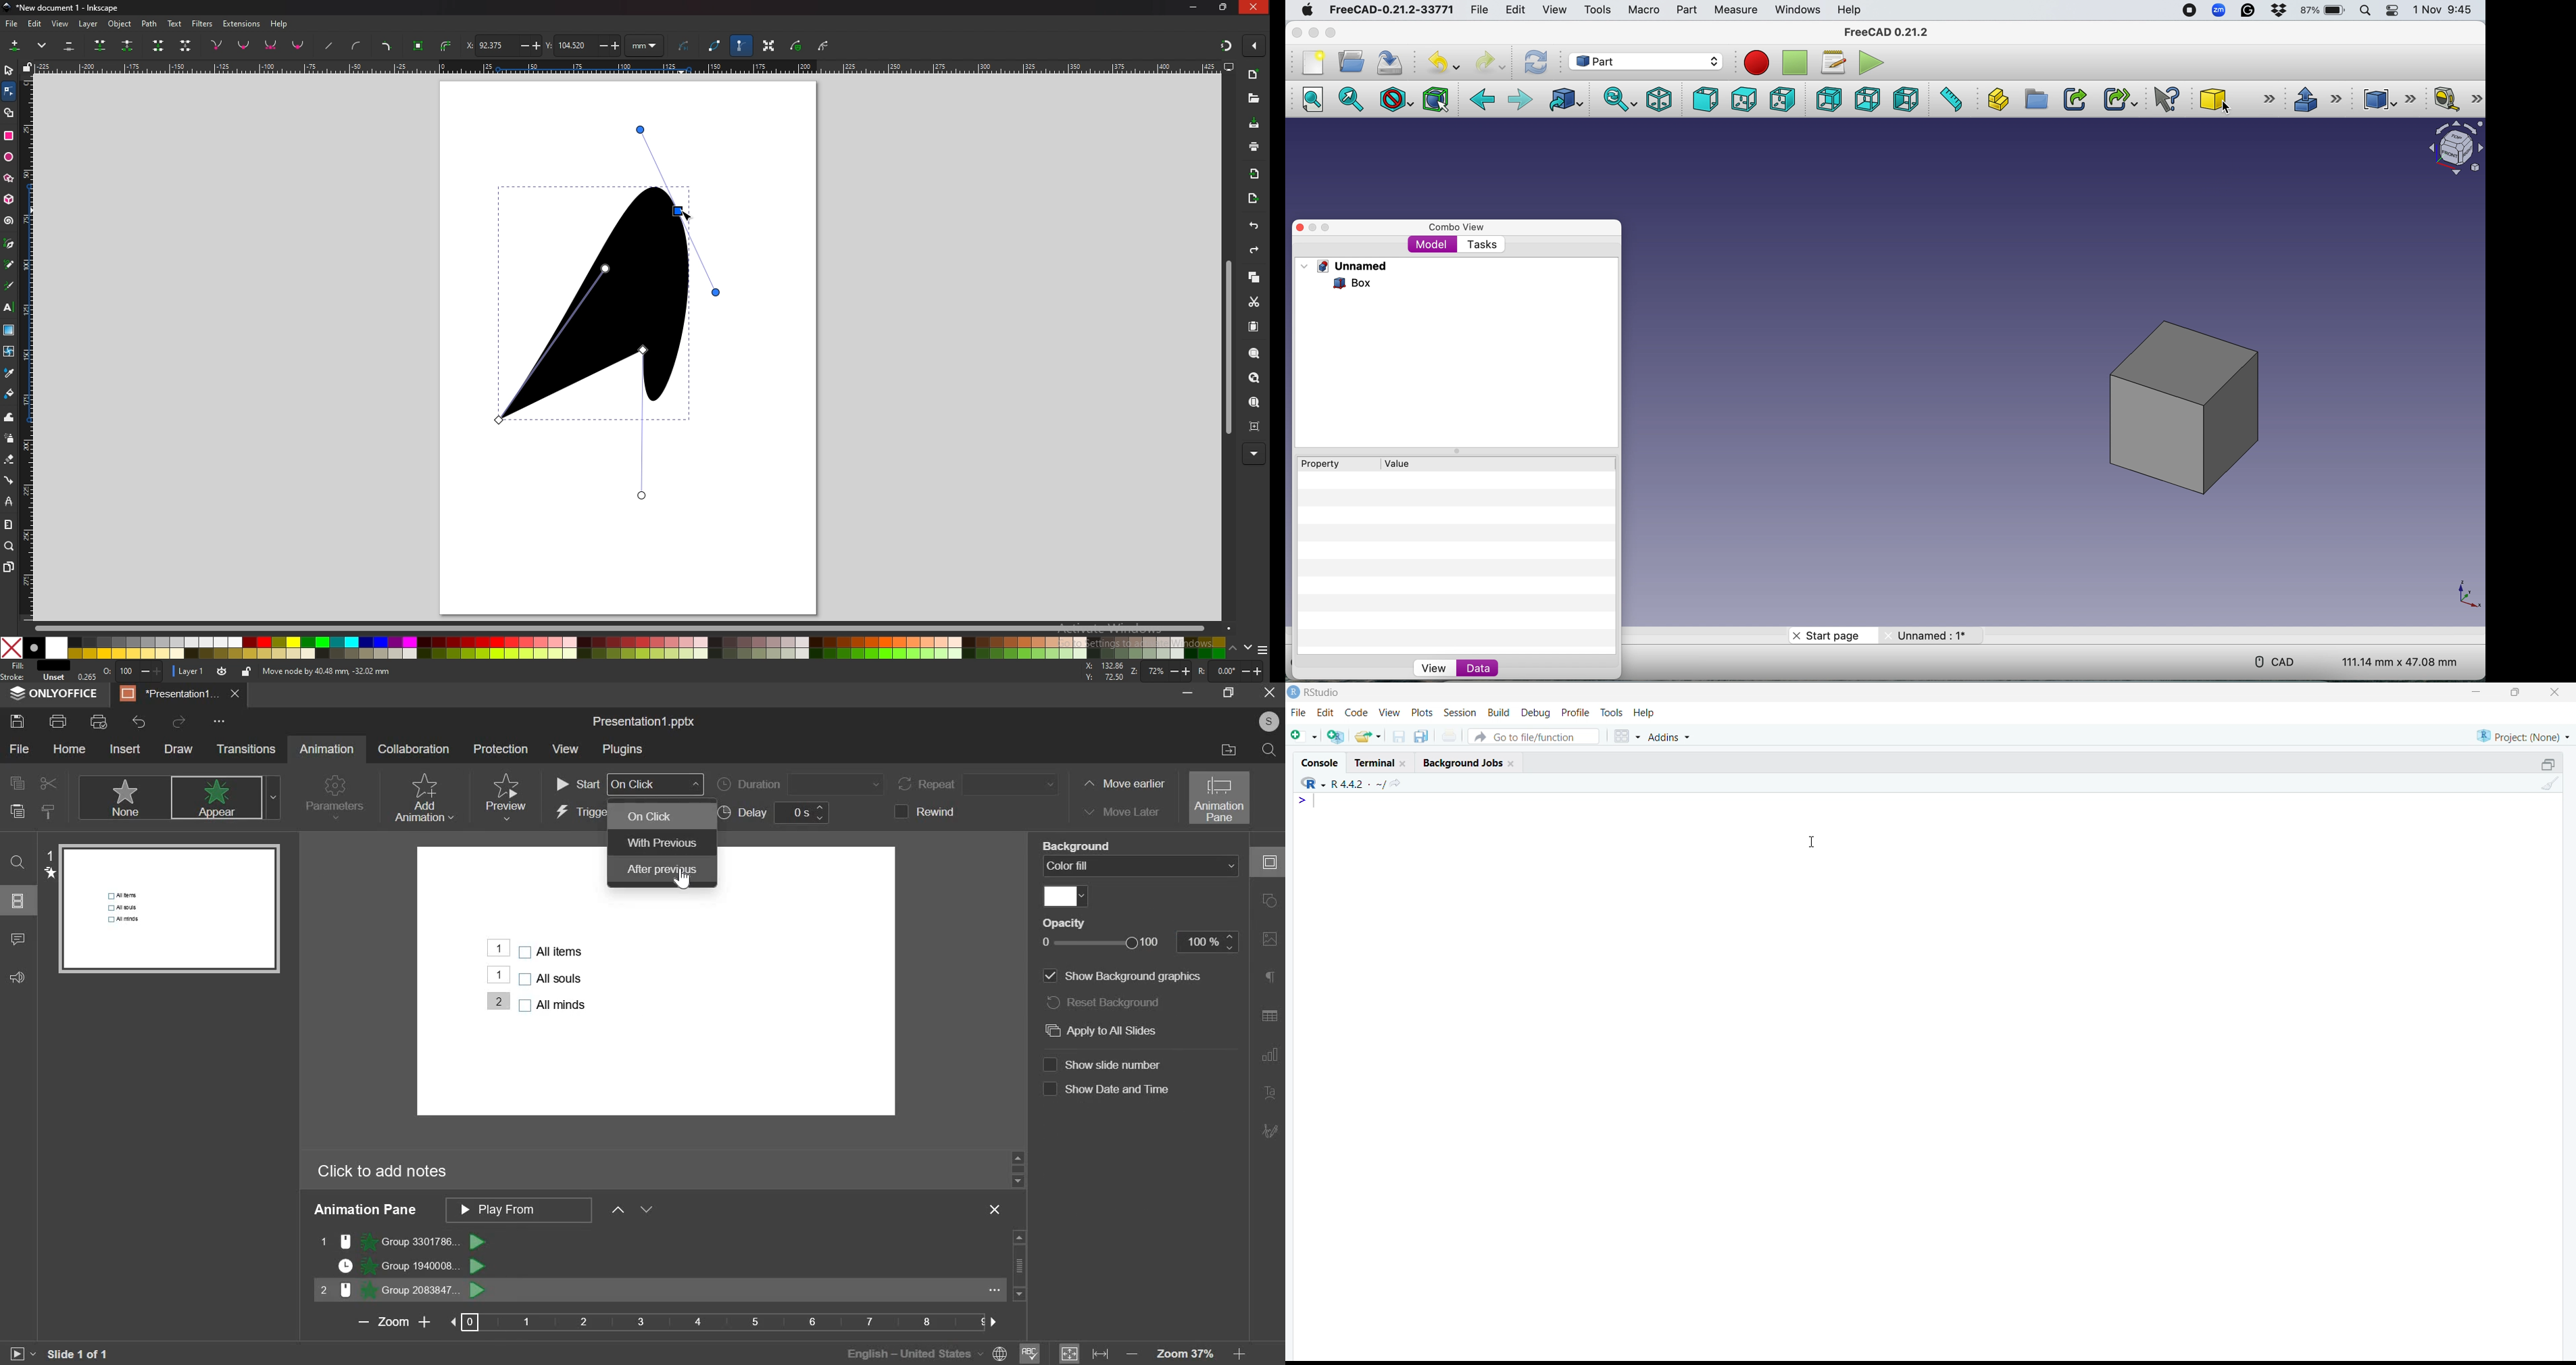 Image resolution: width=2576 pixels, height=1372 pixels. Describe the element at coordinates (981, 784) in the screenshot. I see `repeat` at that location.